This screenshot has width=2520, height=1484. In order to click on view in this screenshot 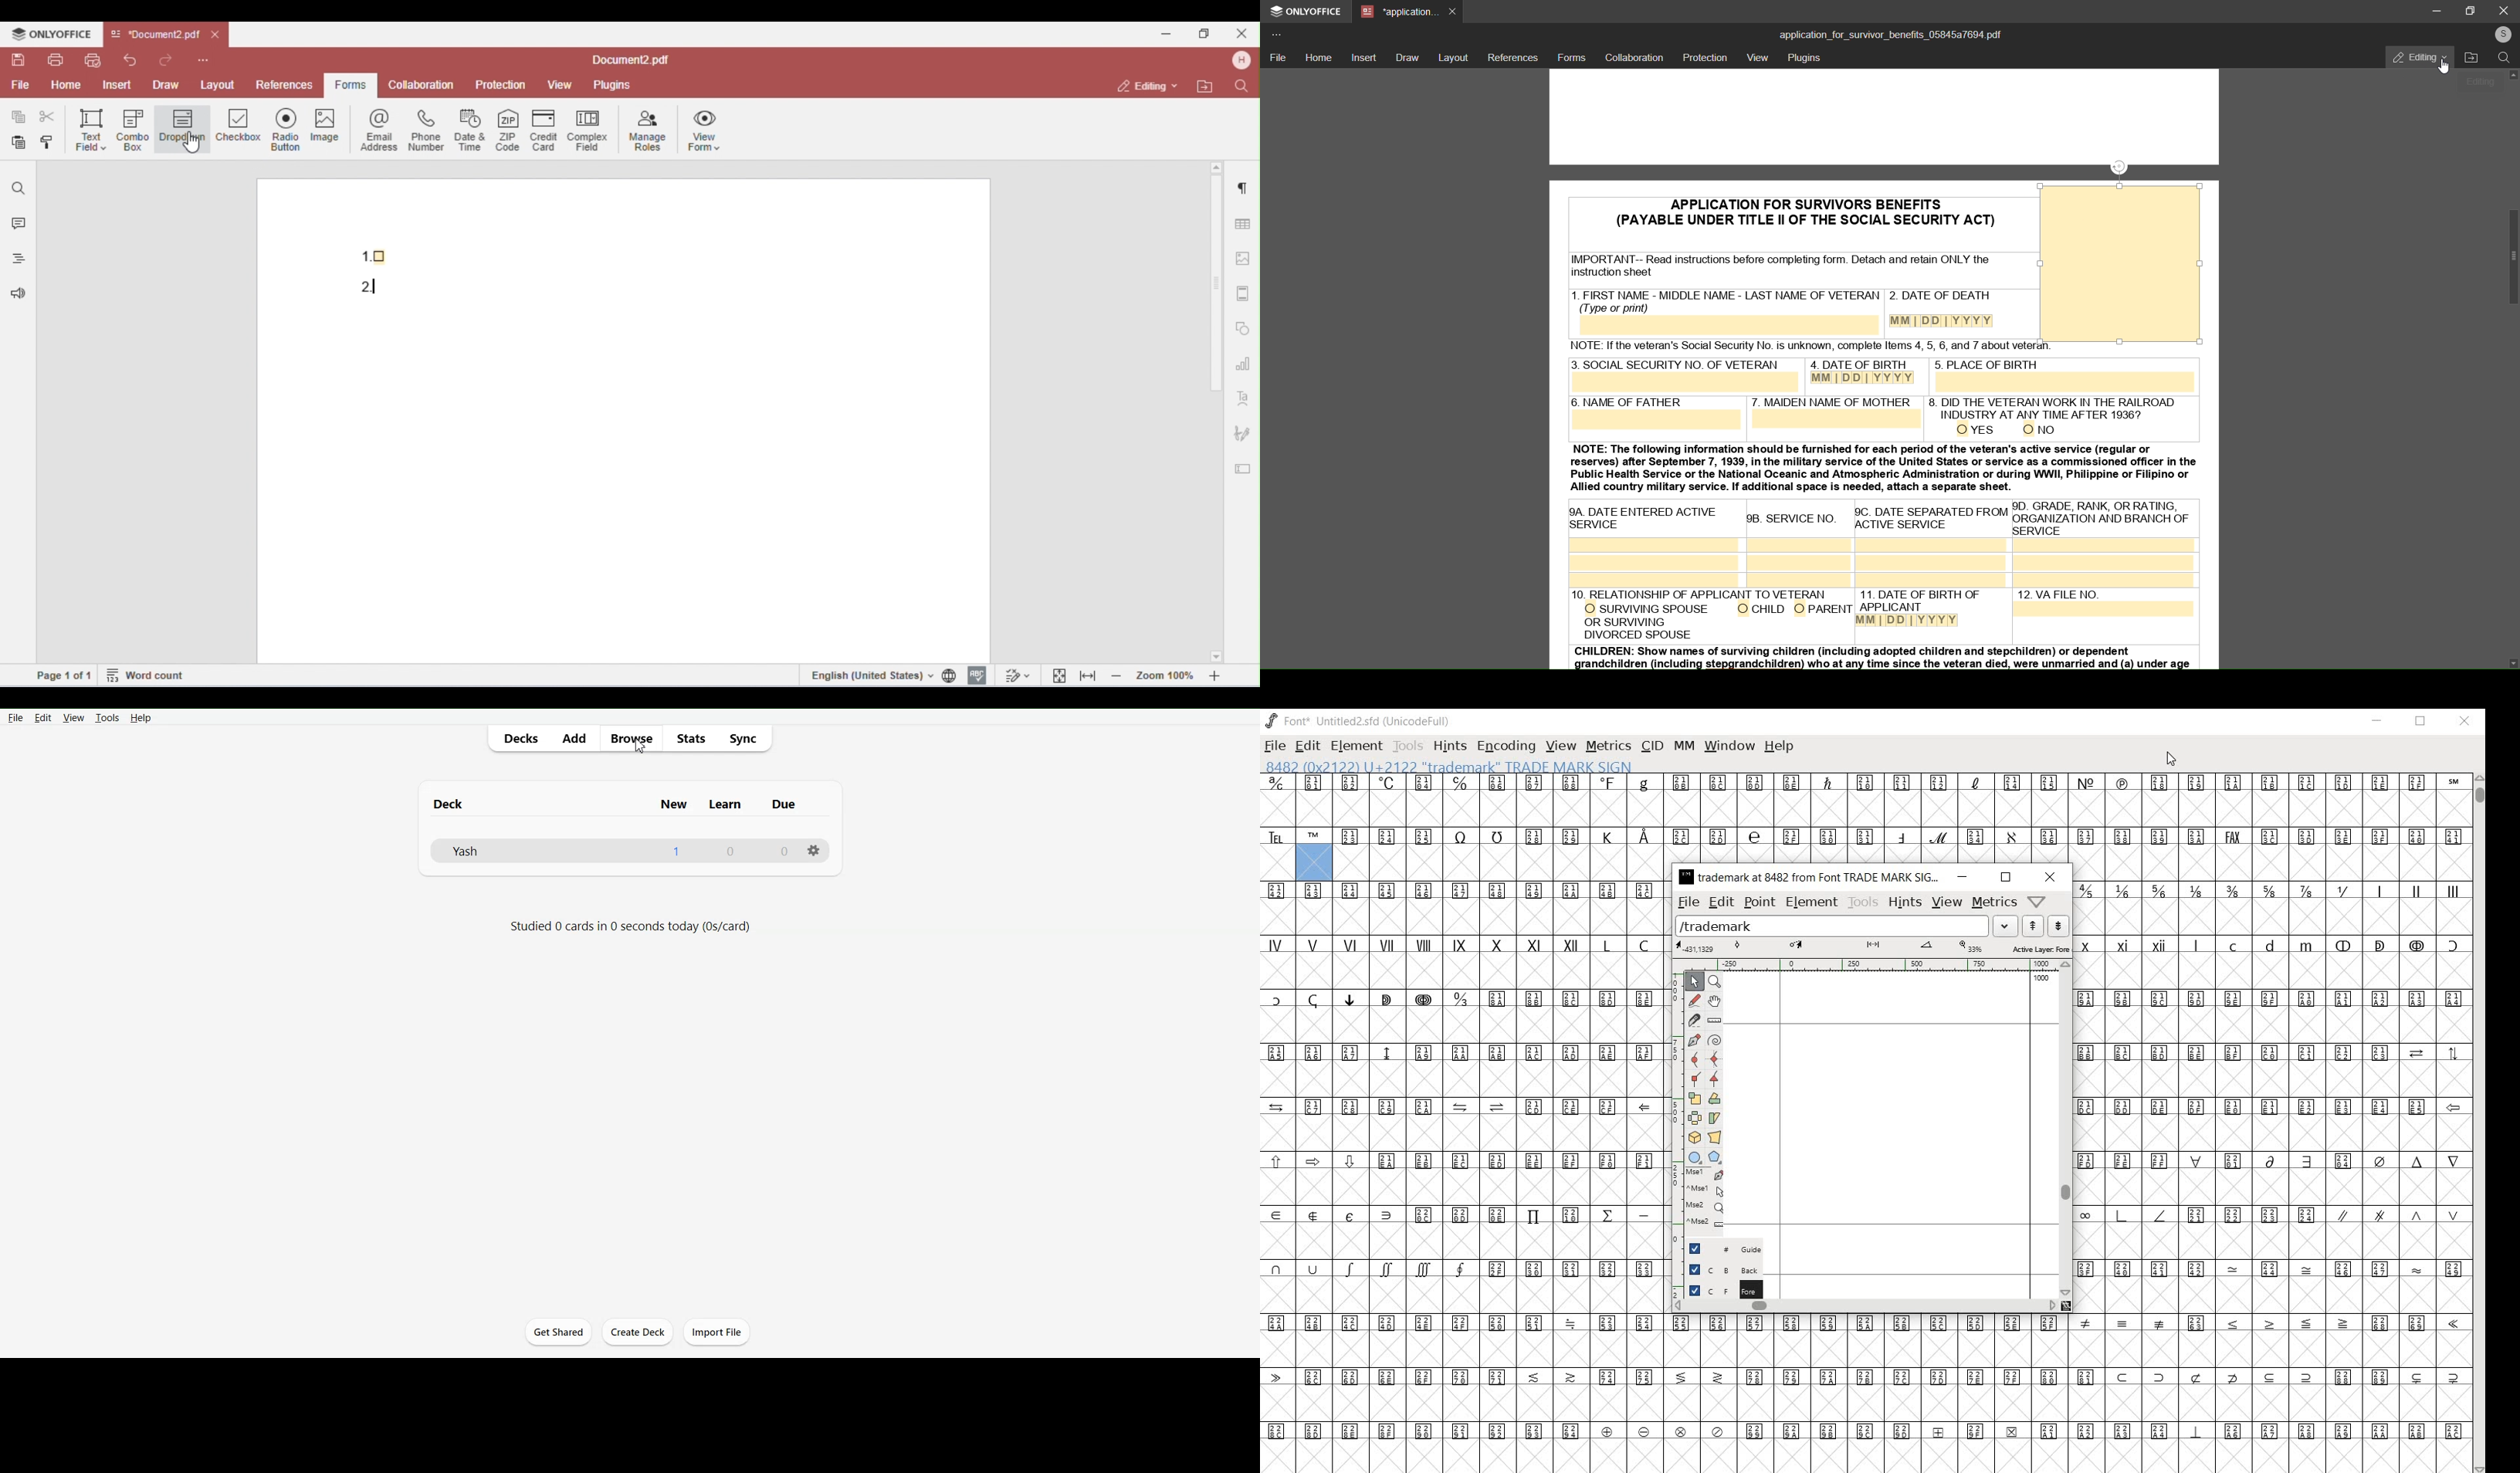, I will do `click(1947, 902)`.